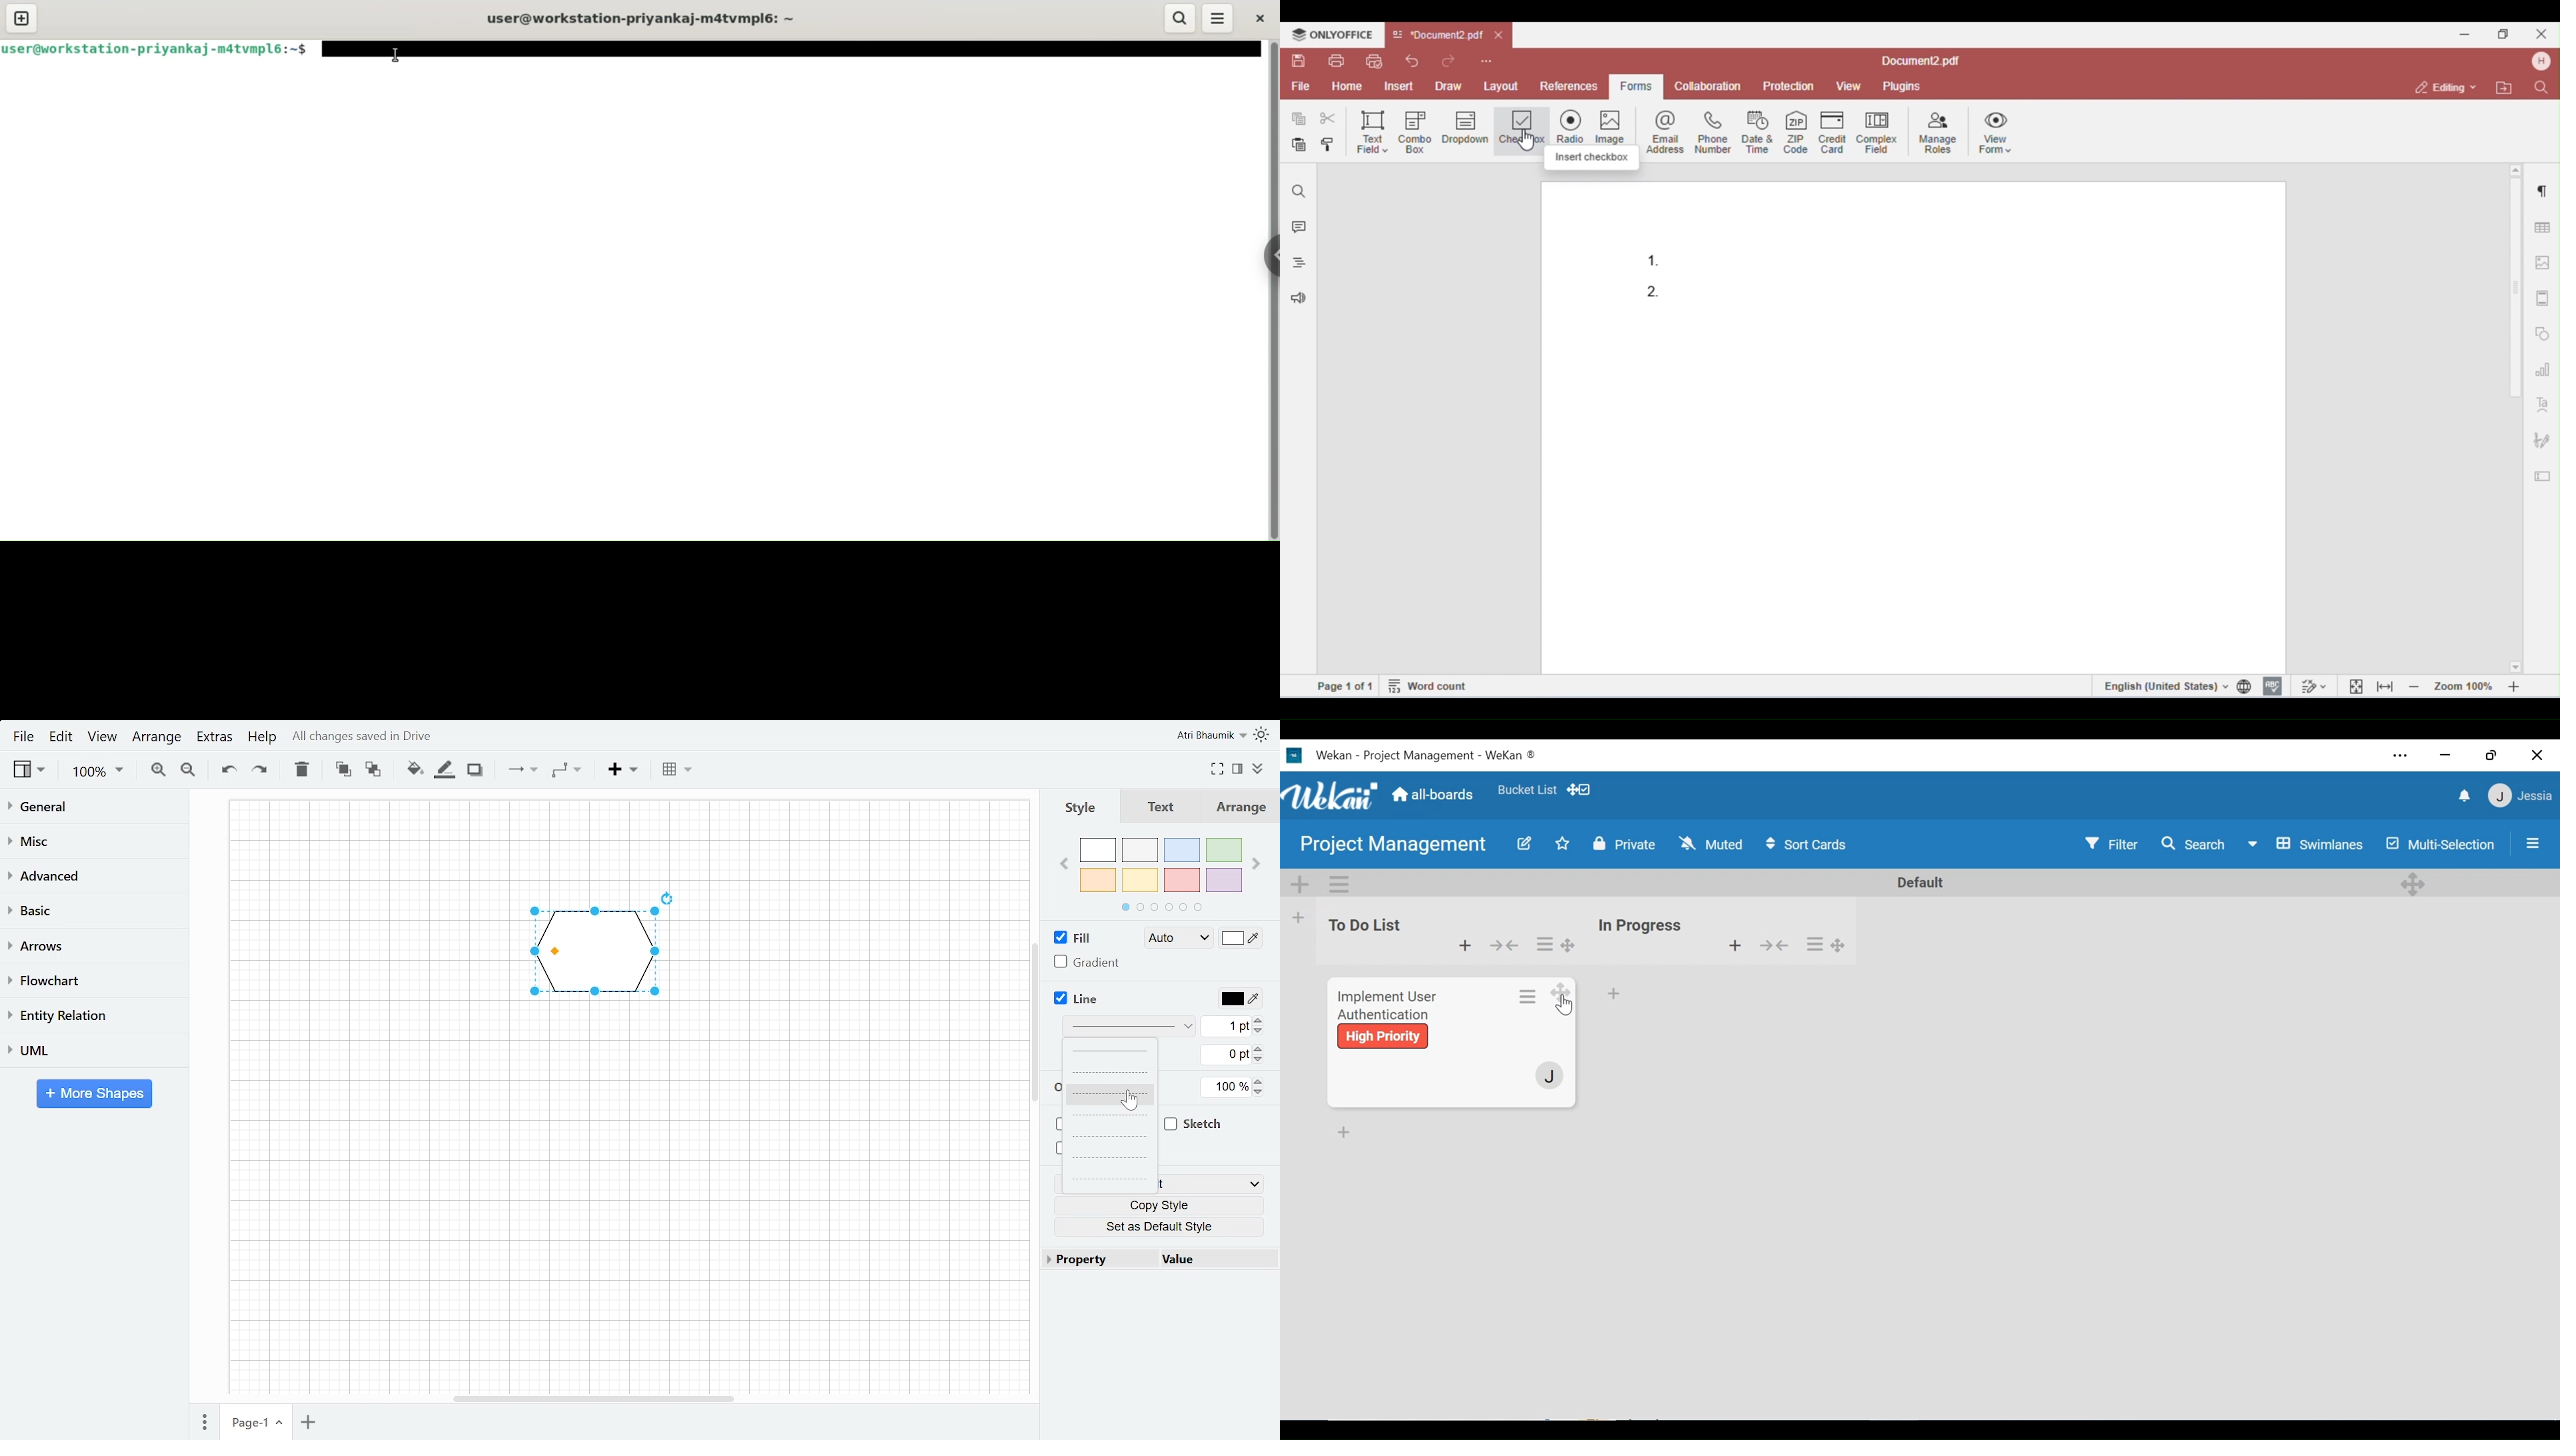 The height and width of the screenshot is (1456, 2576). I want to click on Edit, so click(1211, 1184).